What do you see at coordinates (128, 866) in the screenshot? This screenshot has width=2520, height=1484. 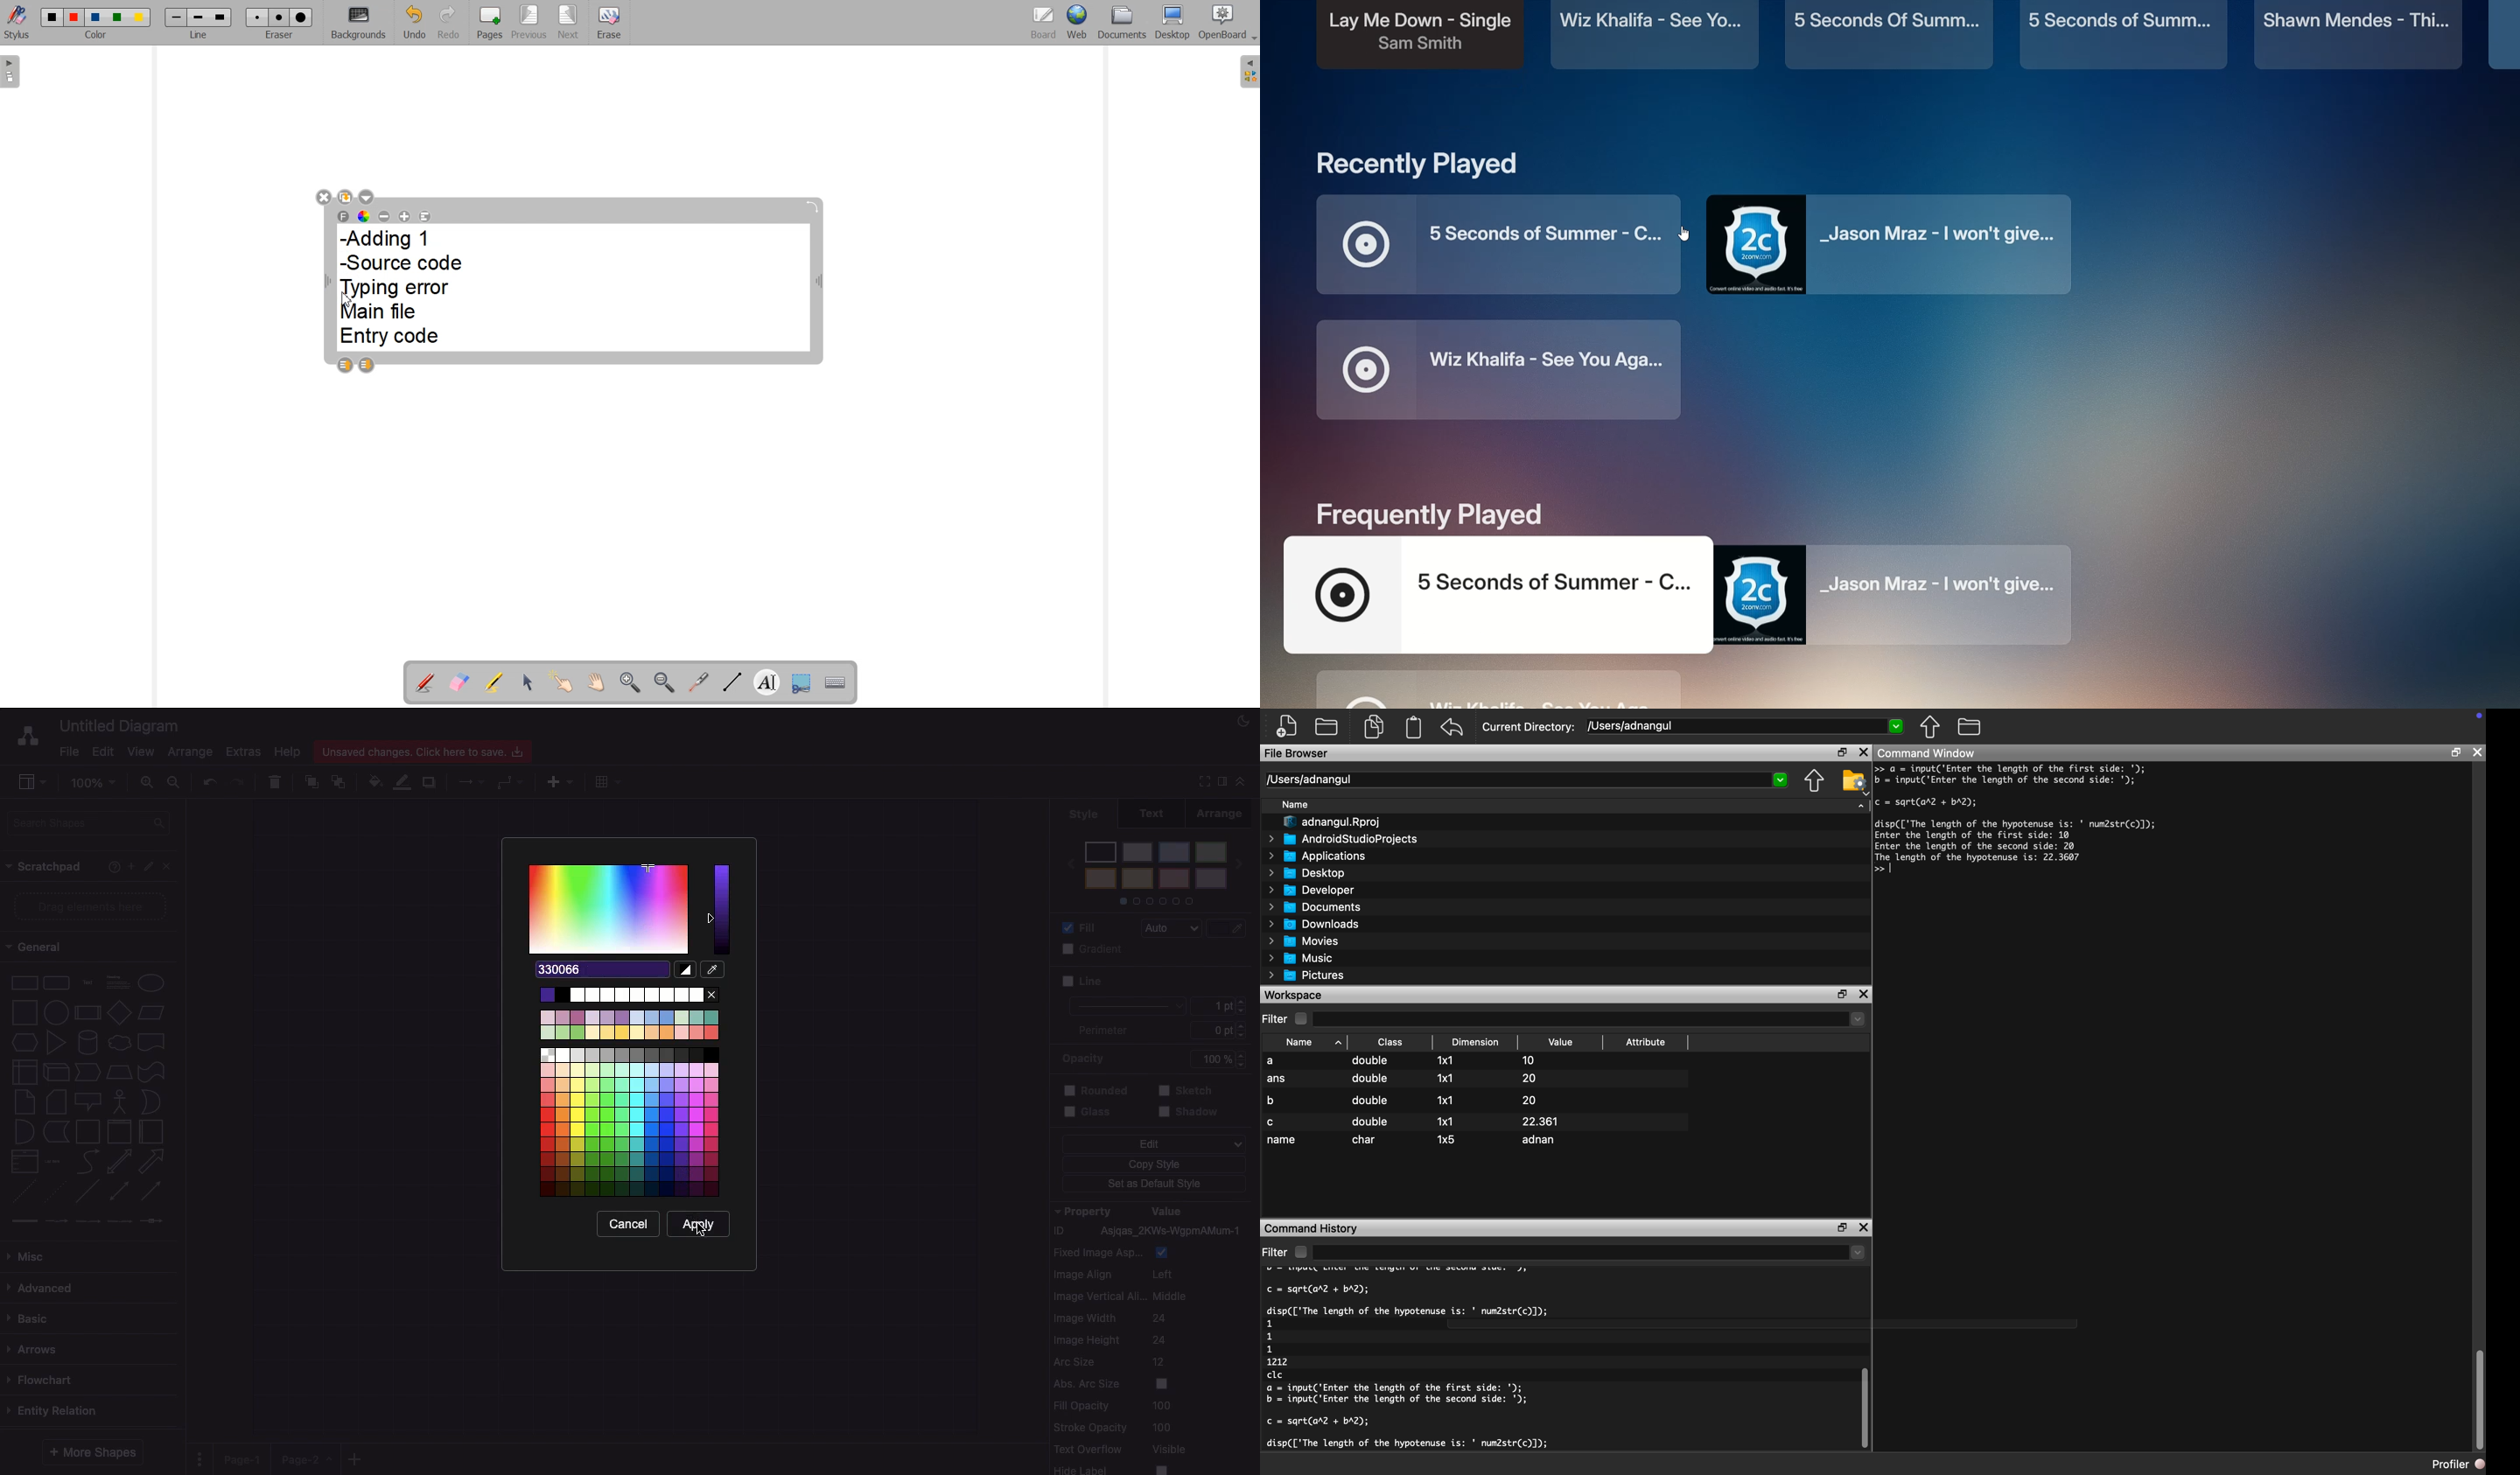 I see `Add` at bounding box center [128, 866].